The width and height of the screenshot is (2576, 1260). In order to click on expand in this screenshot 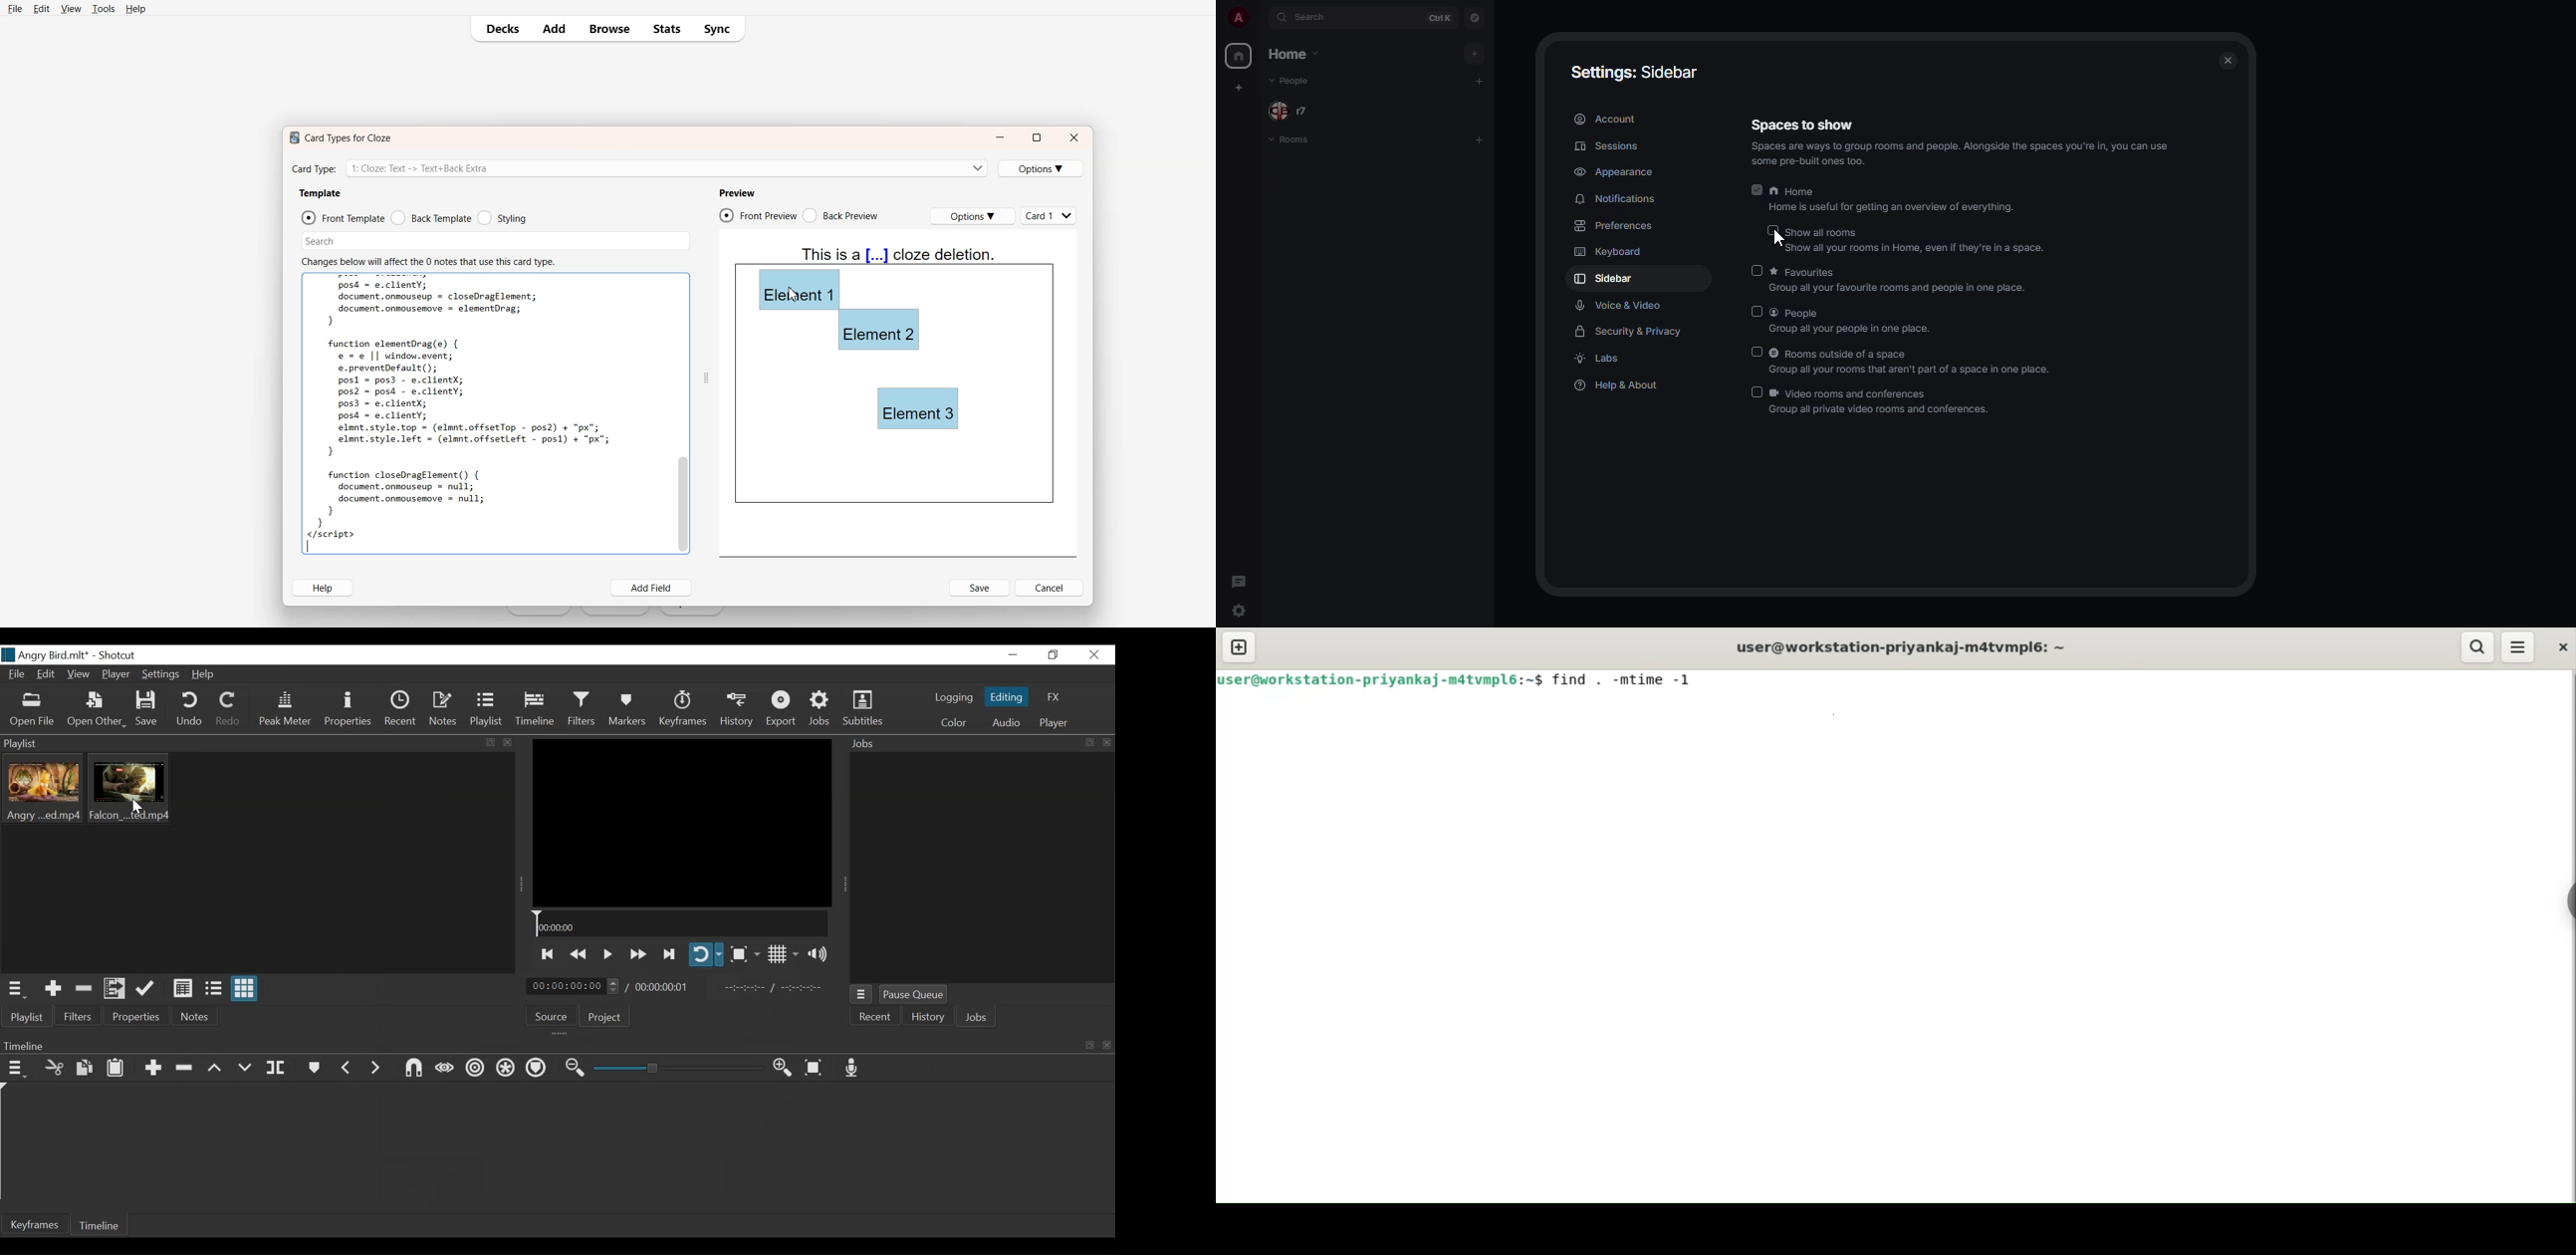, I will do `click(1263, 22)`.